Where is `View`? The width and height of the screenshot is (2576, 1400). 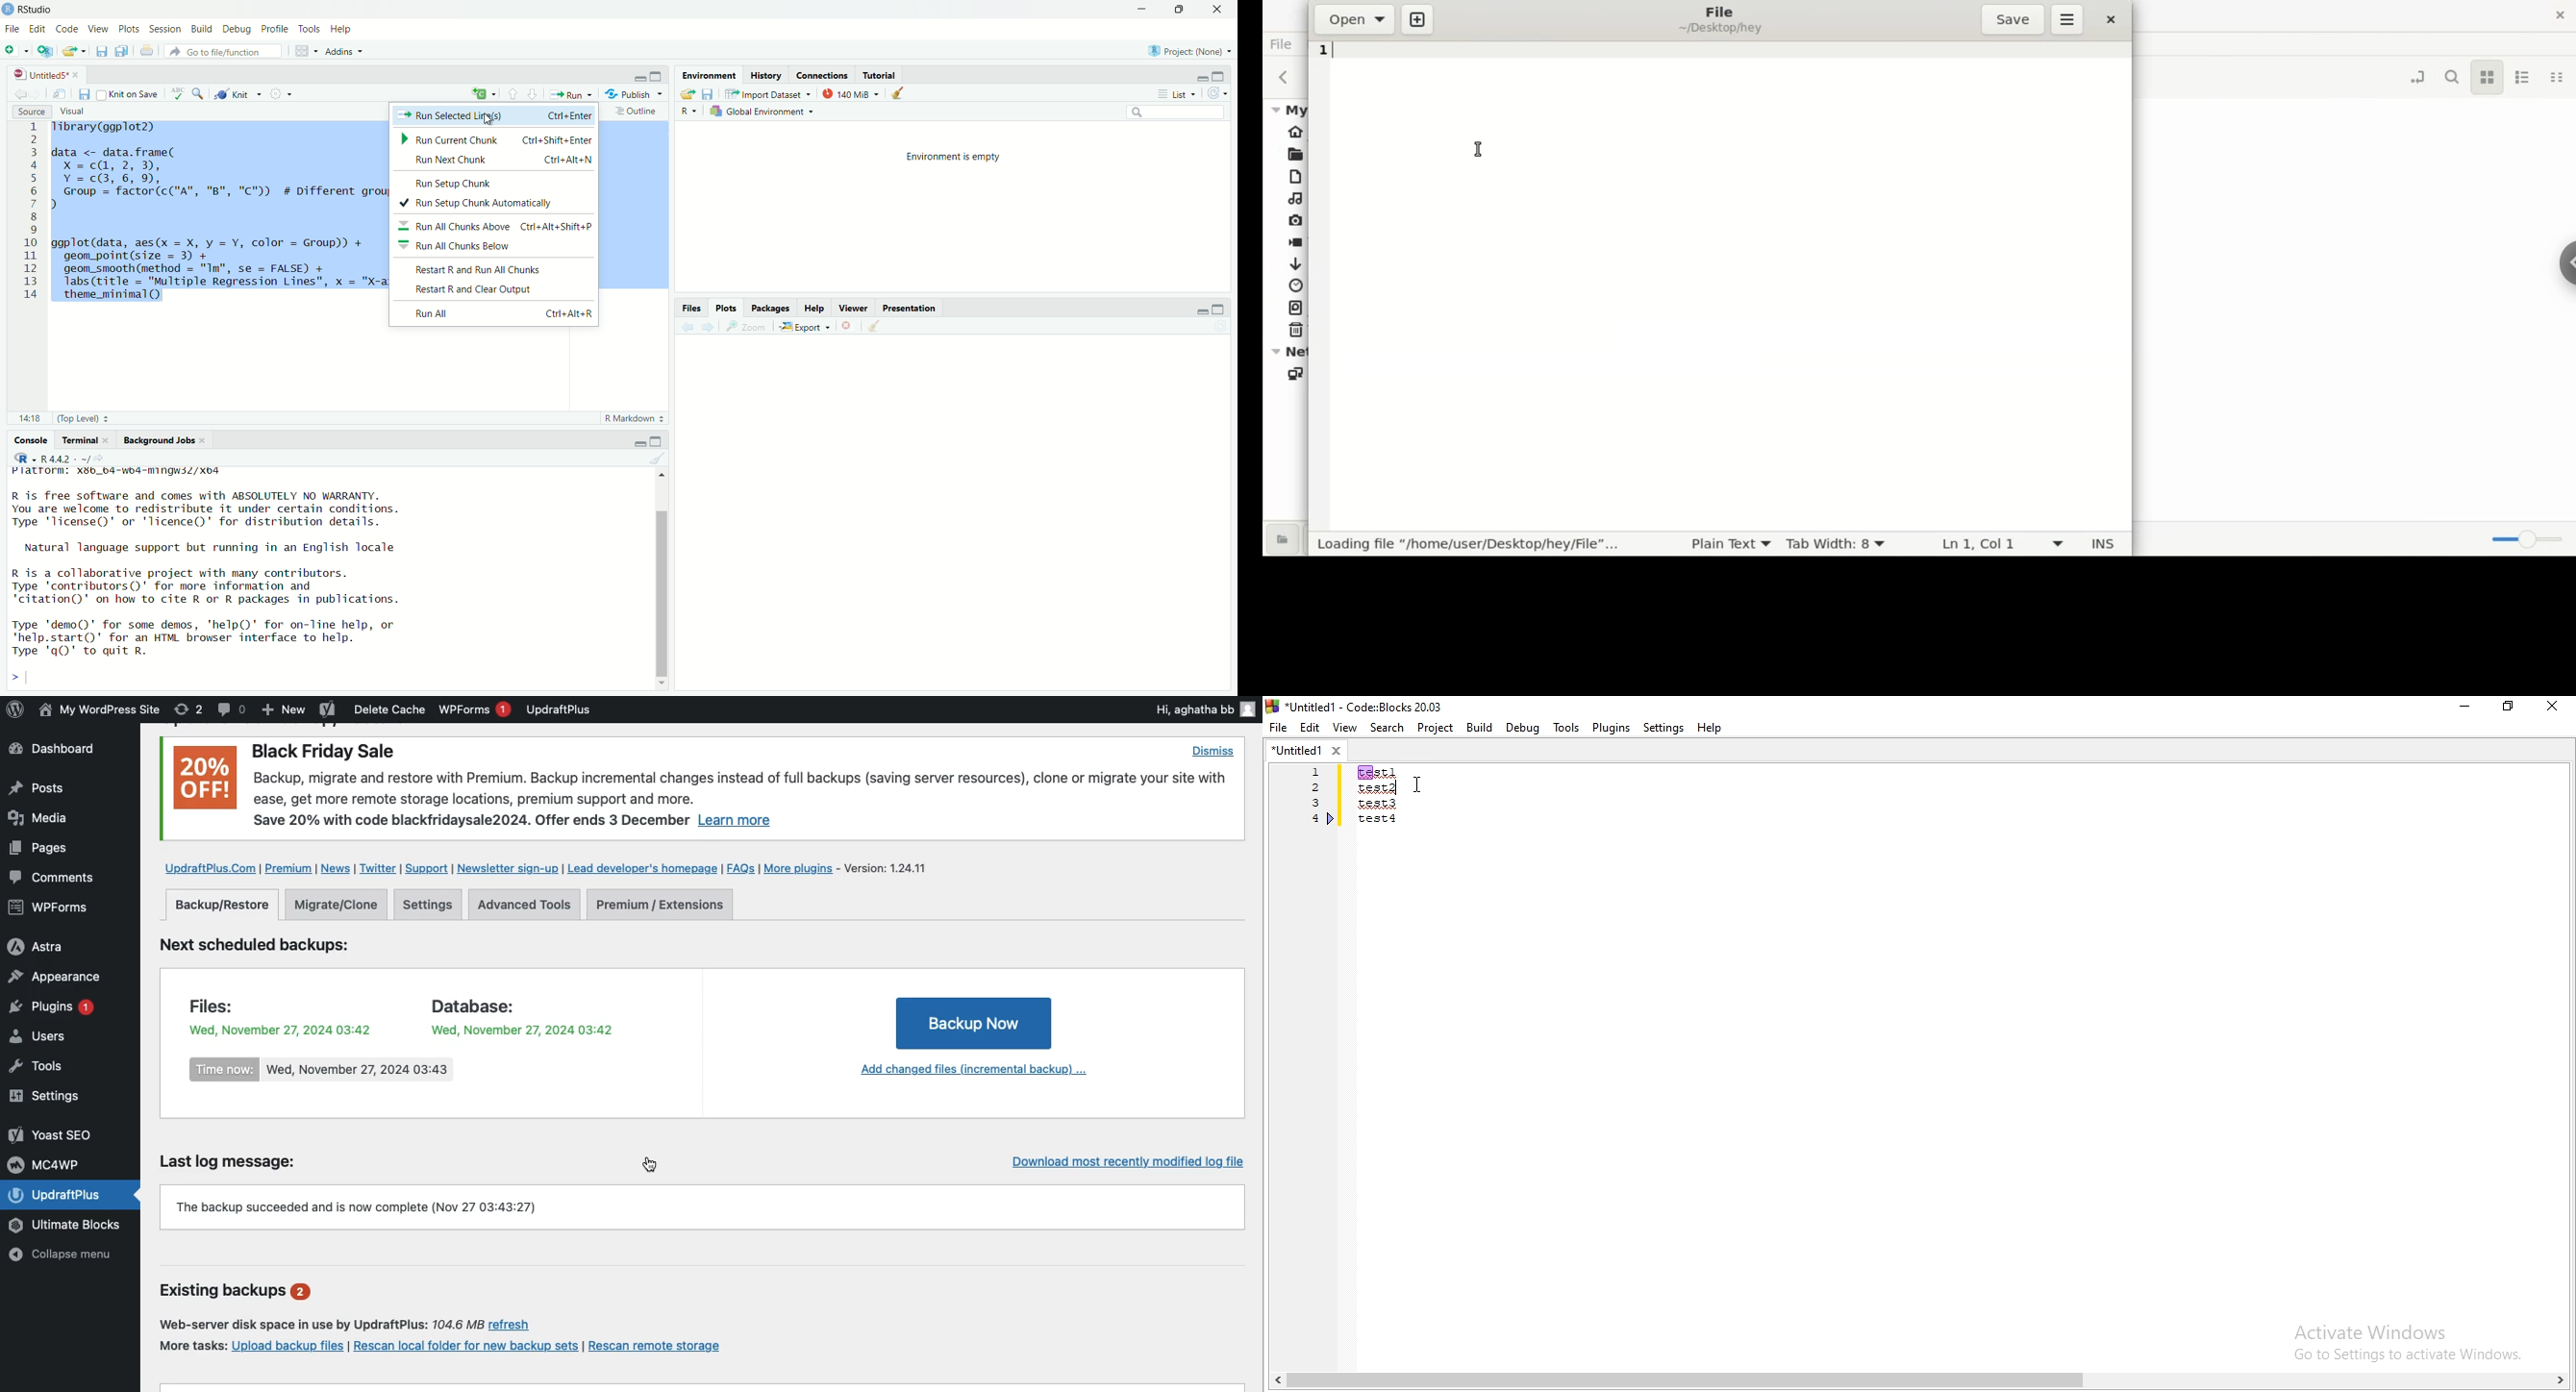
View is located at coordinates (98, 30).